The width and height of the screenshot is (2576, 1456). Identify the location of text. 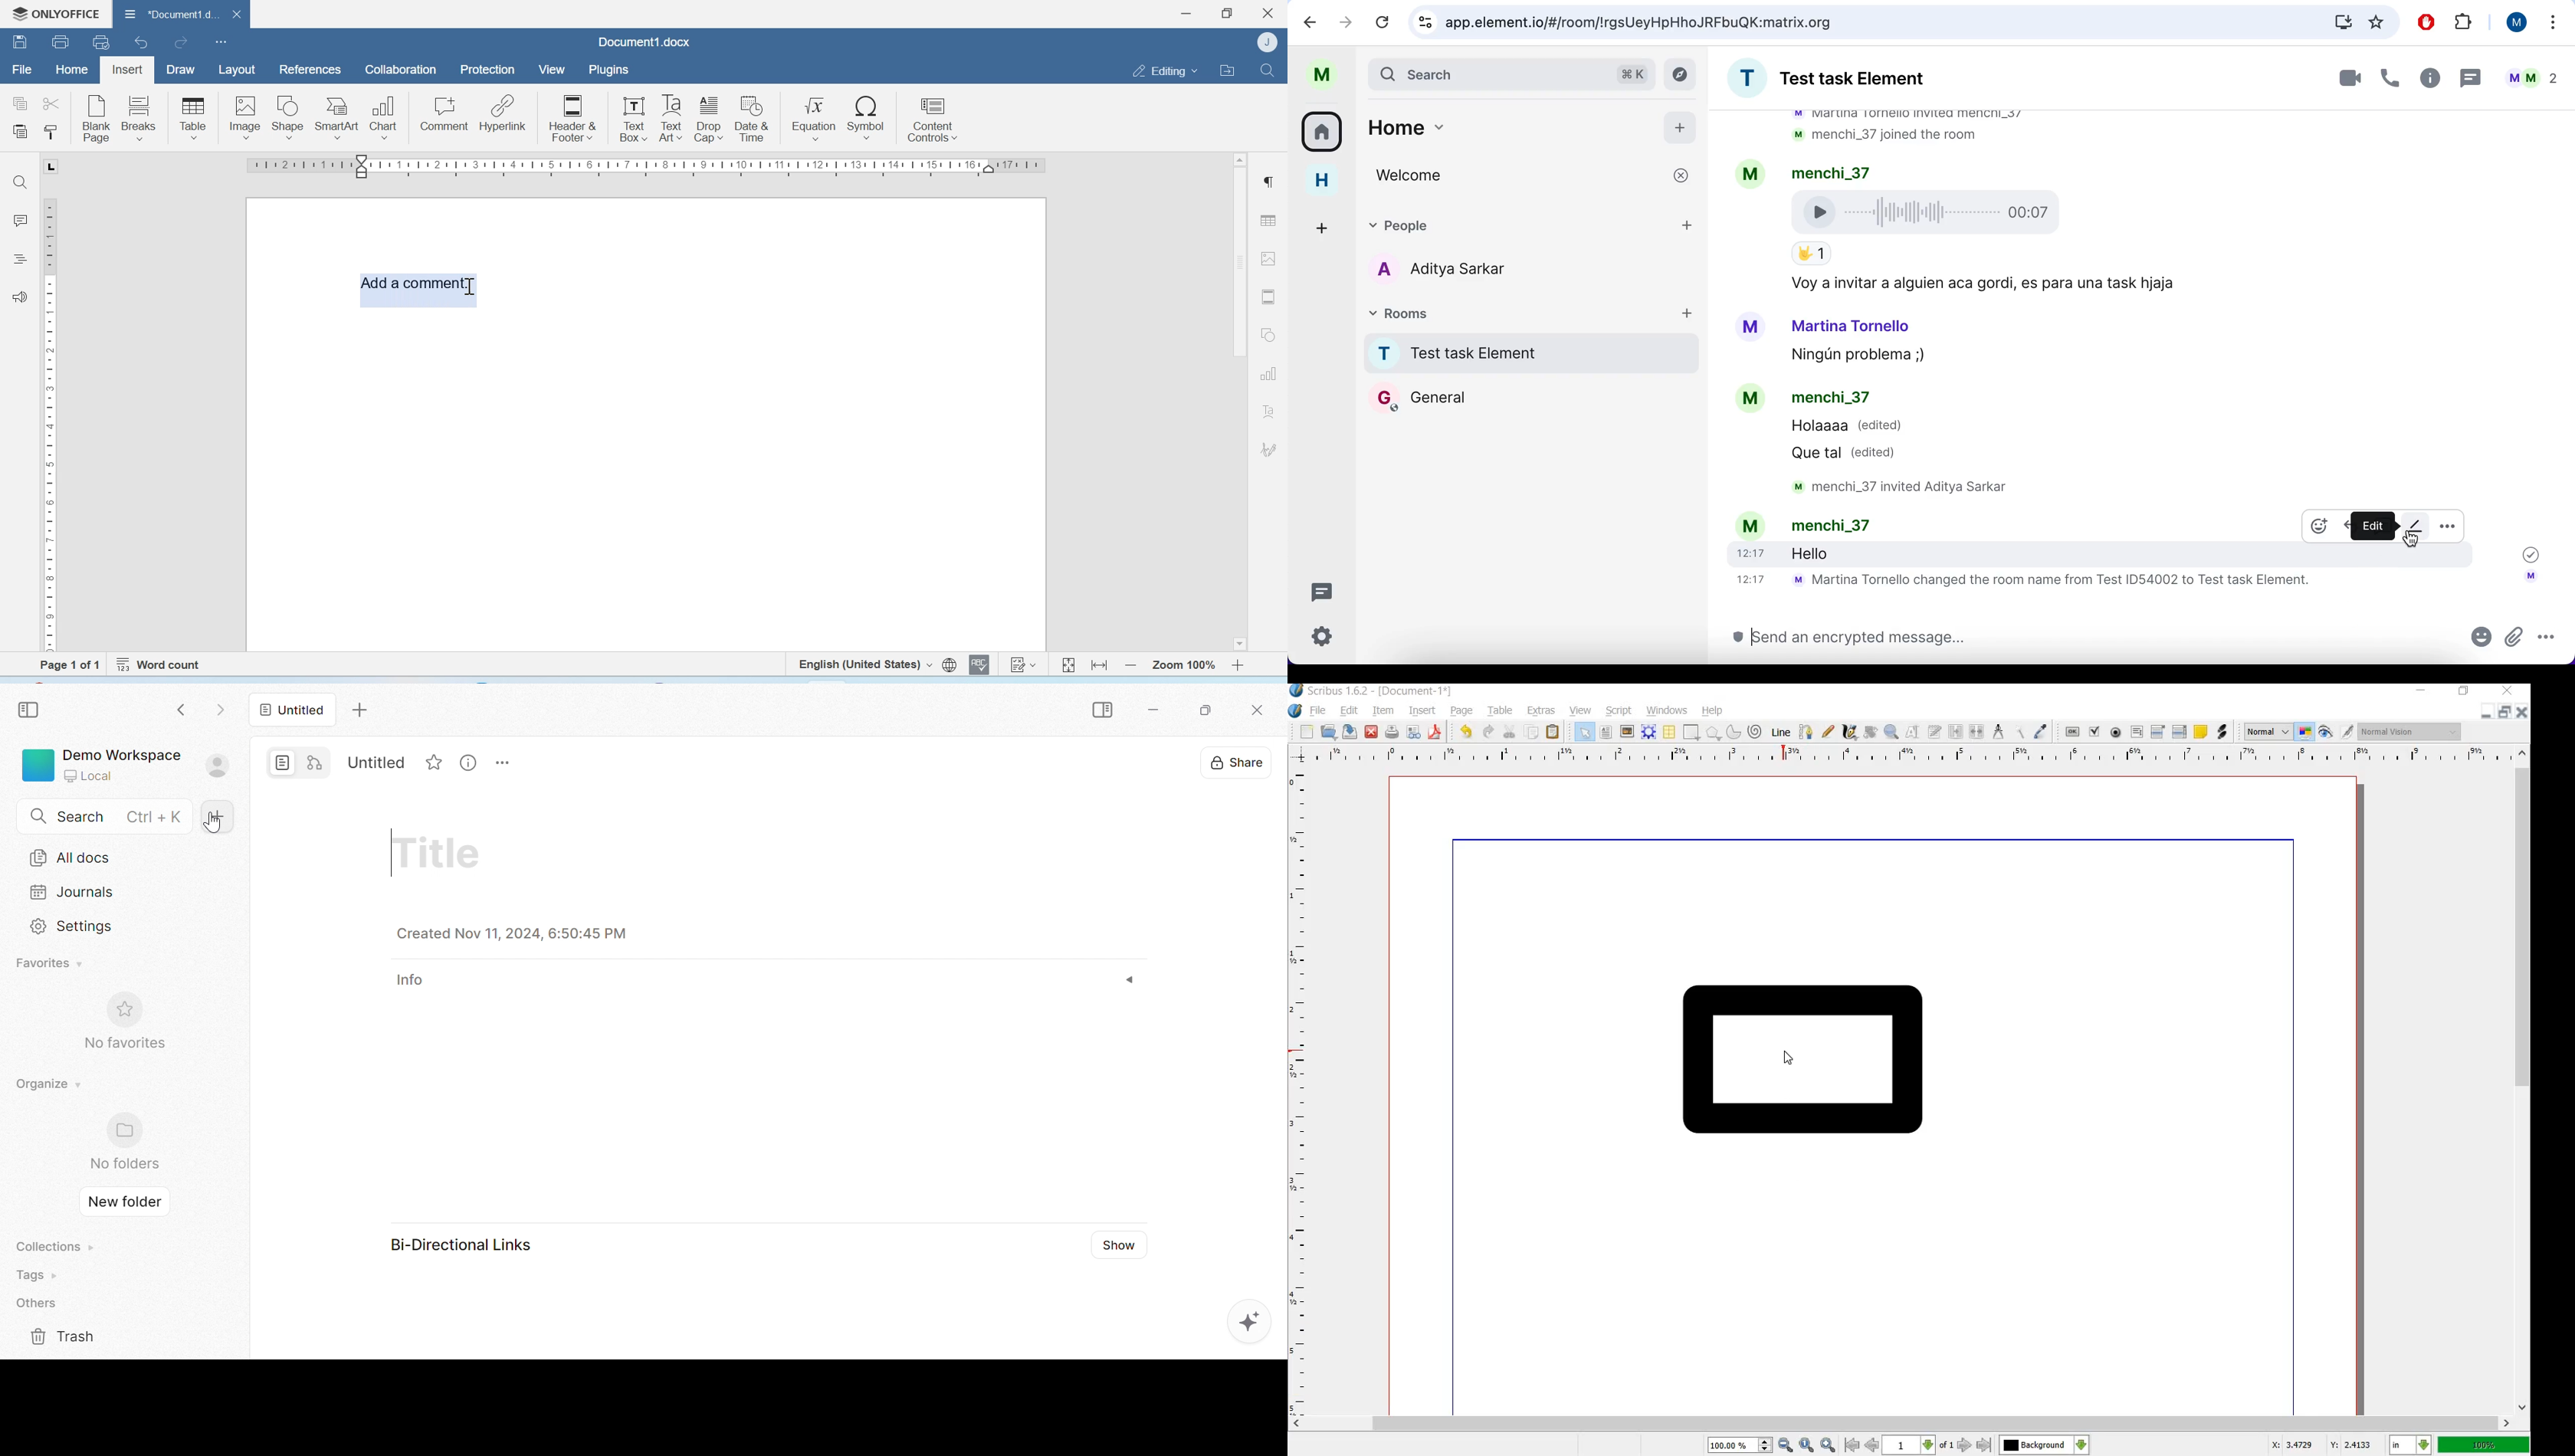
(1867, 526).